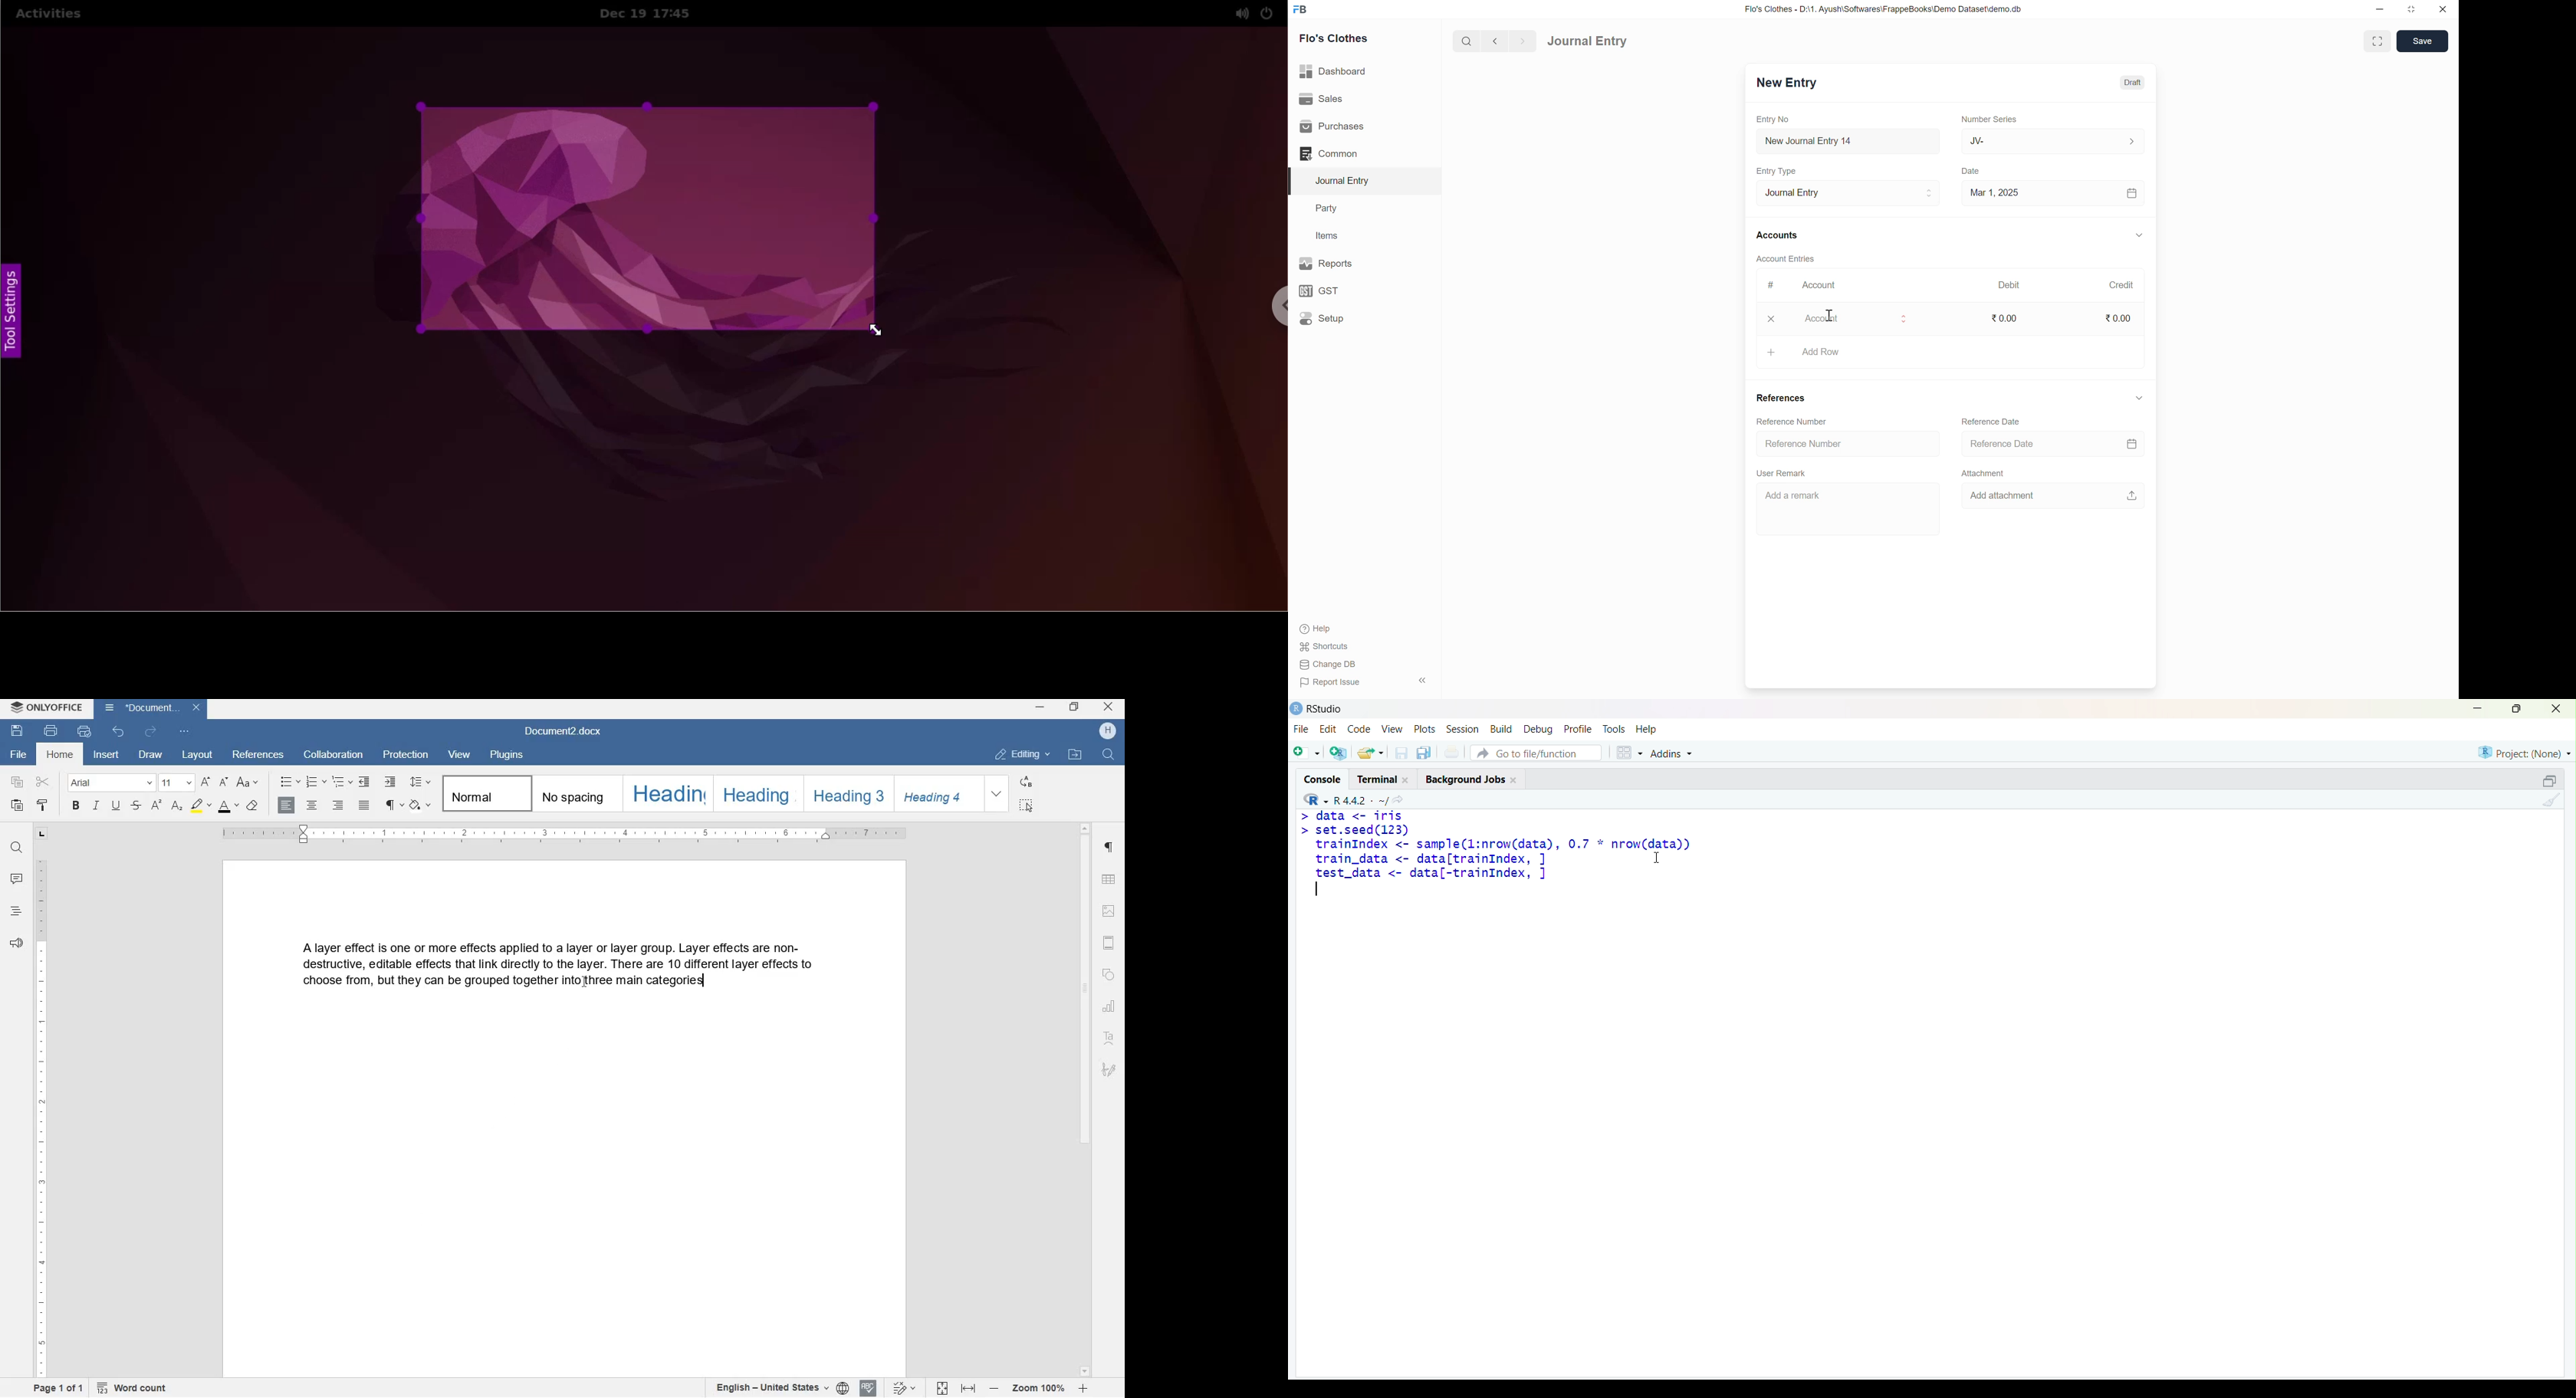 The image size is (2576, 1400). I want to click on Create a project, so click(1339, 751).